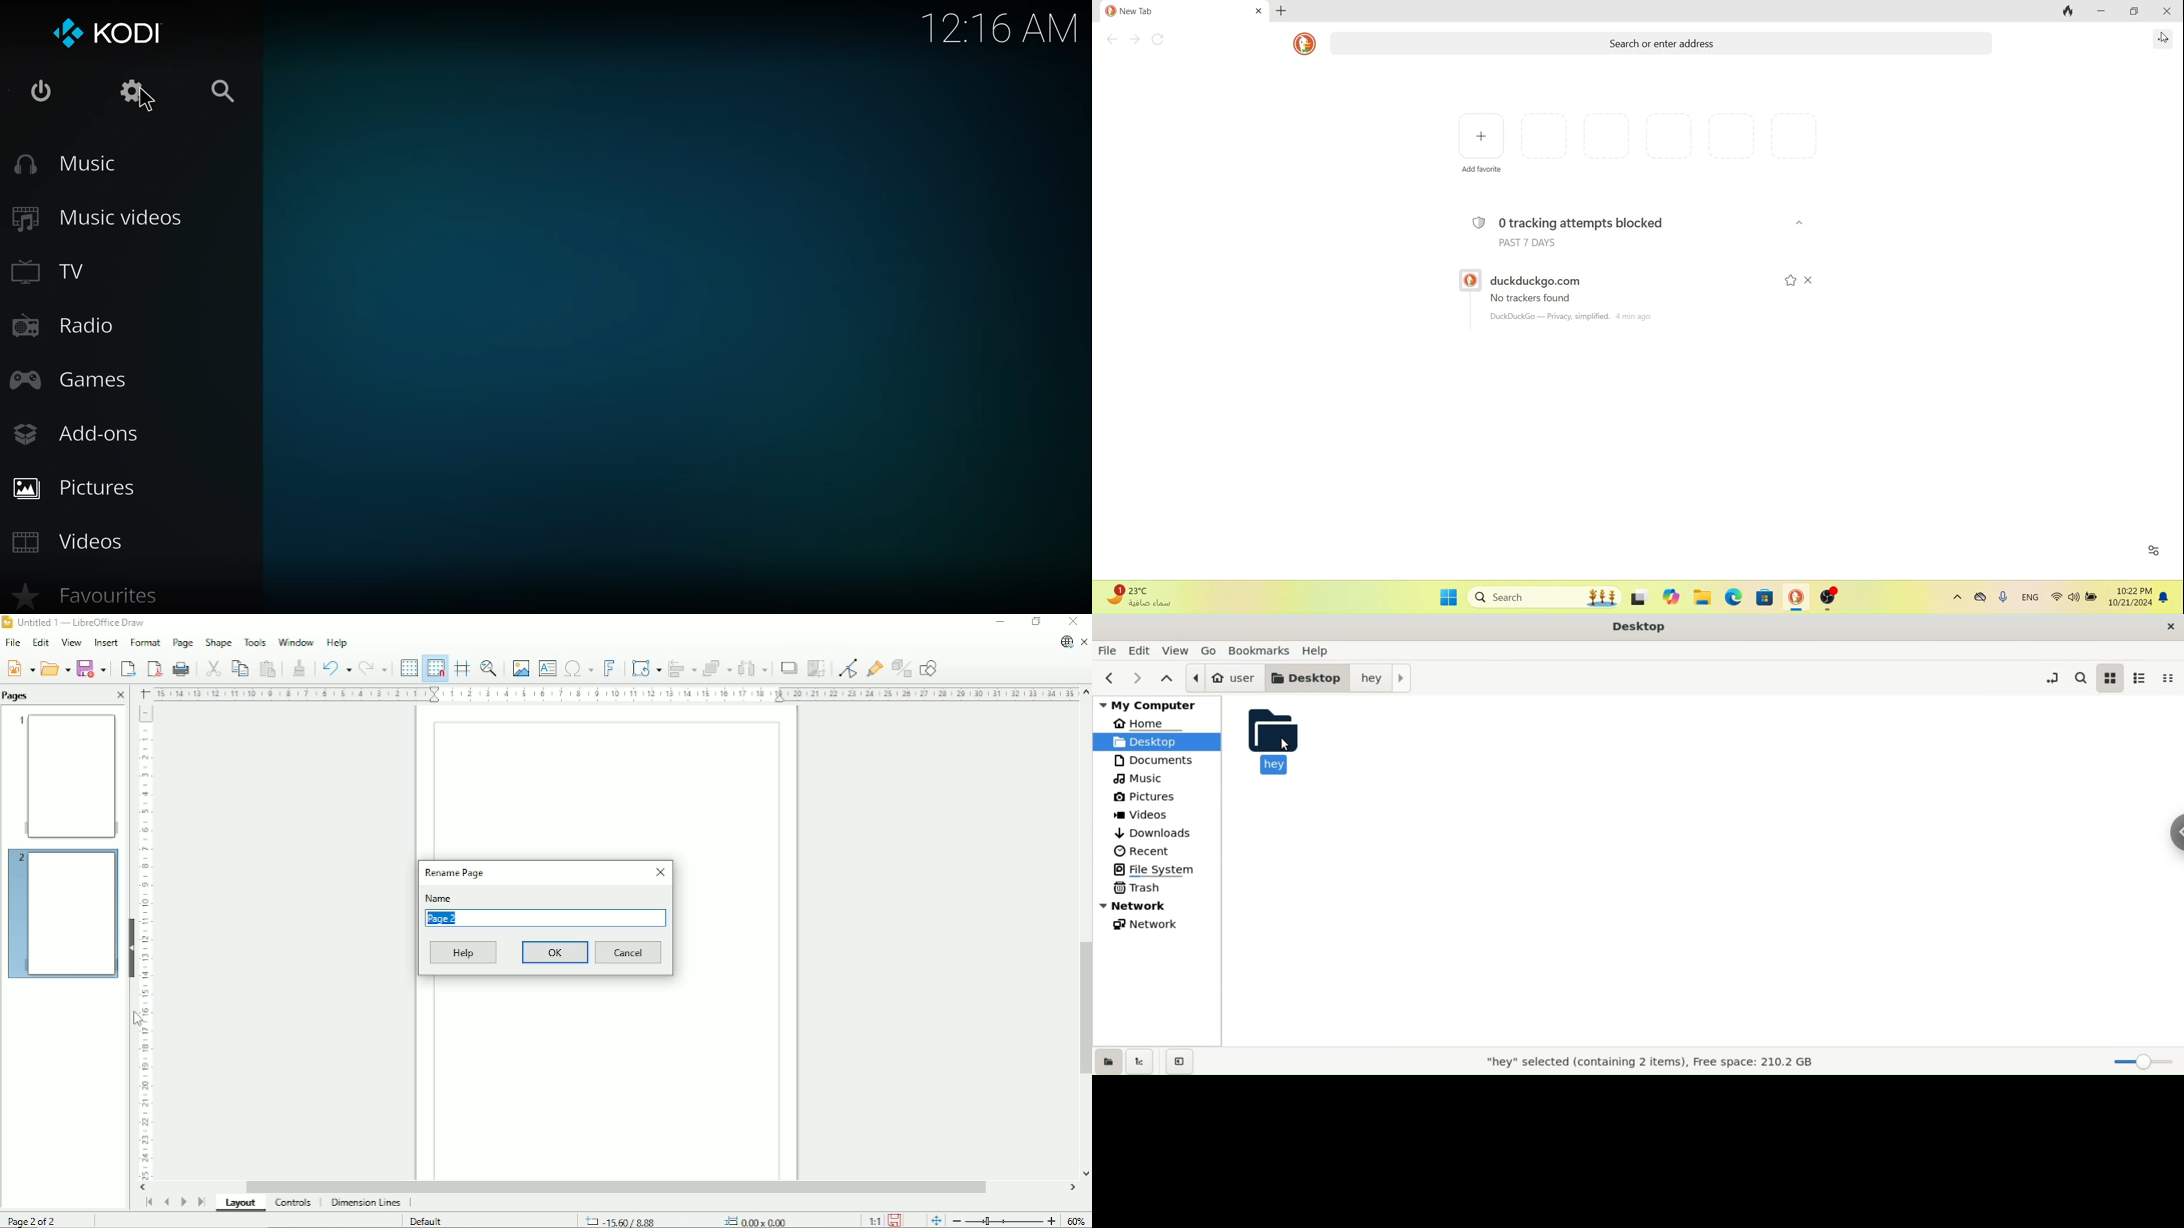  I want to click on cursor, so click(148, 105).